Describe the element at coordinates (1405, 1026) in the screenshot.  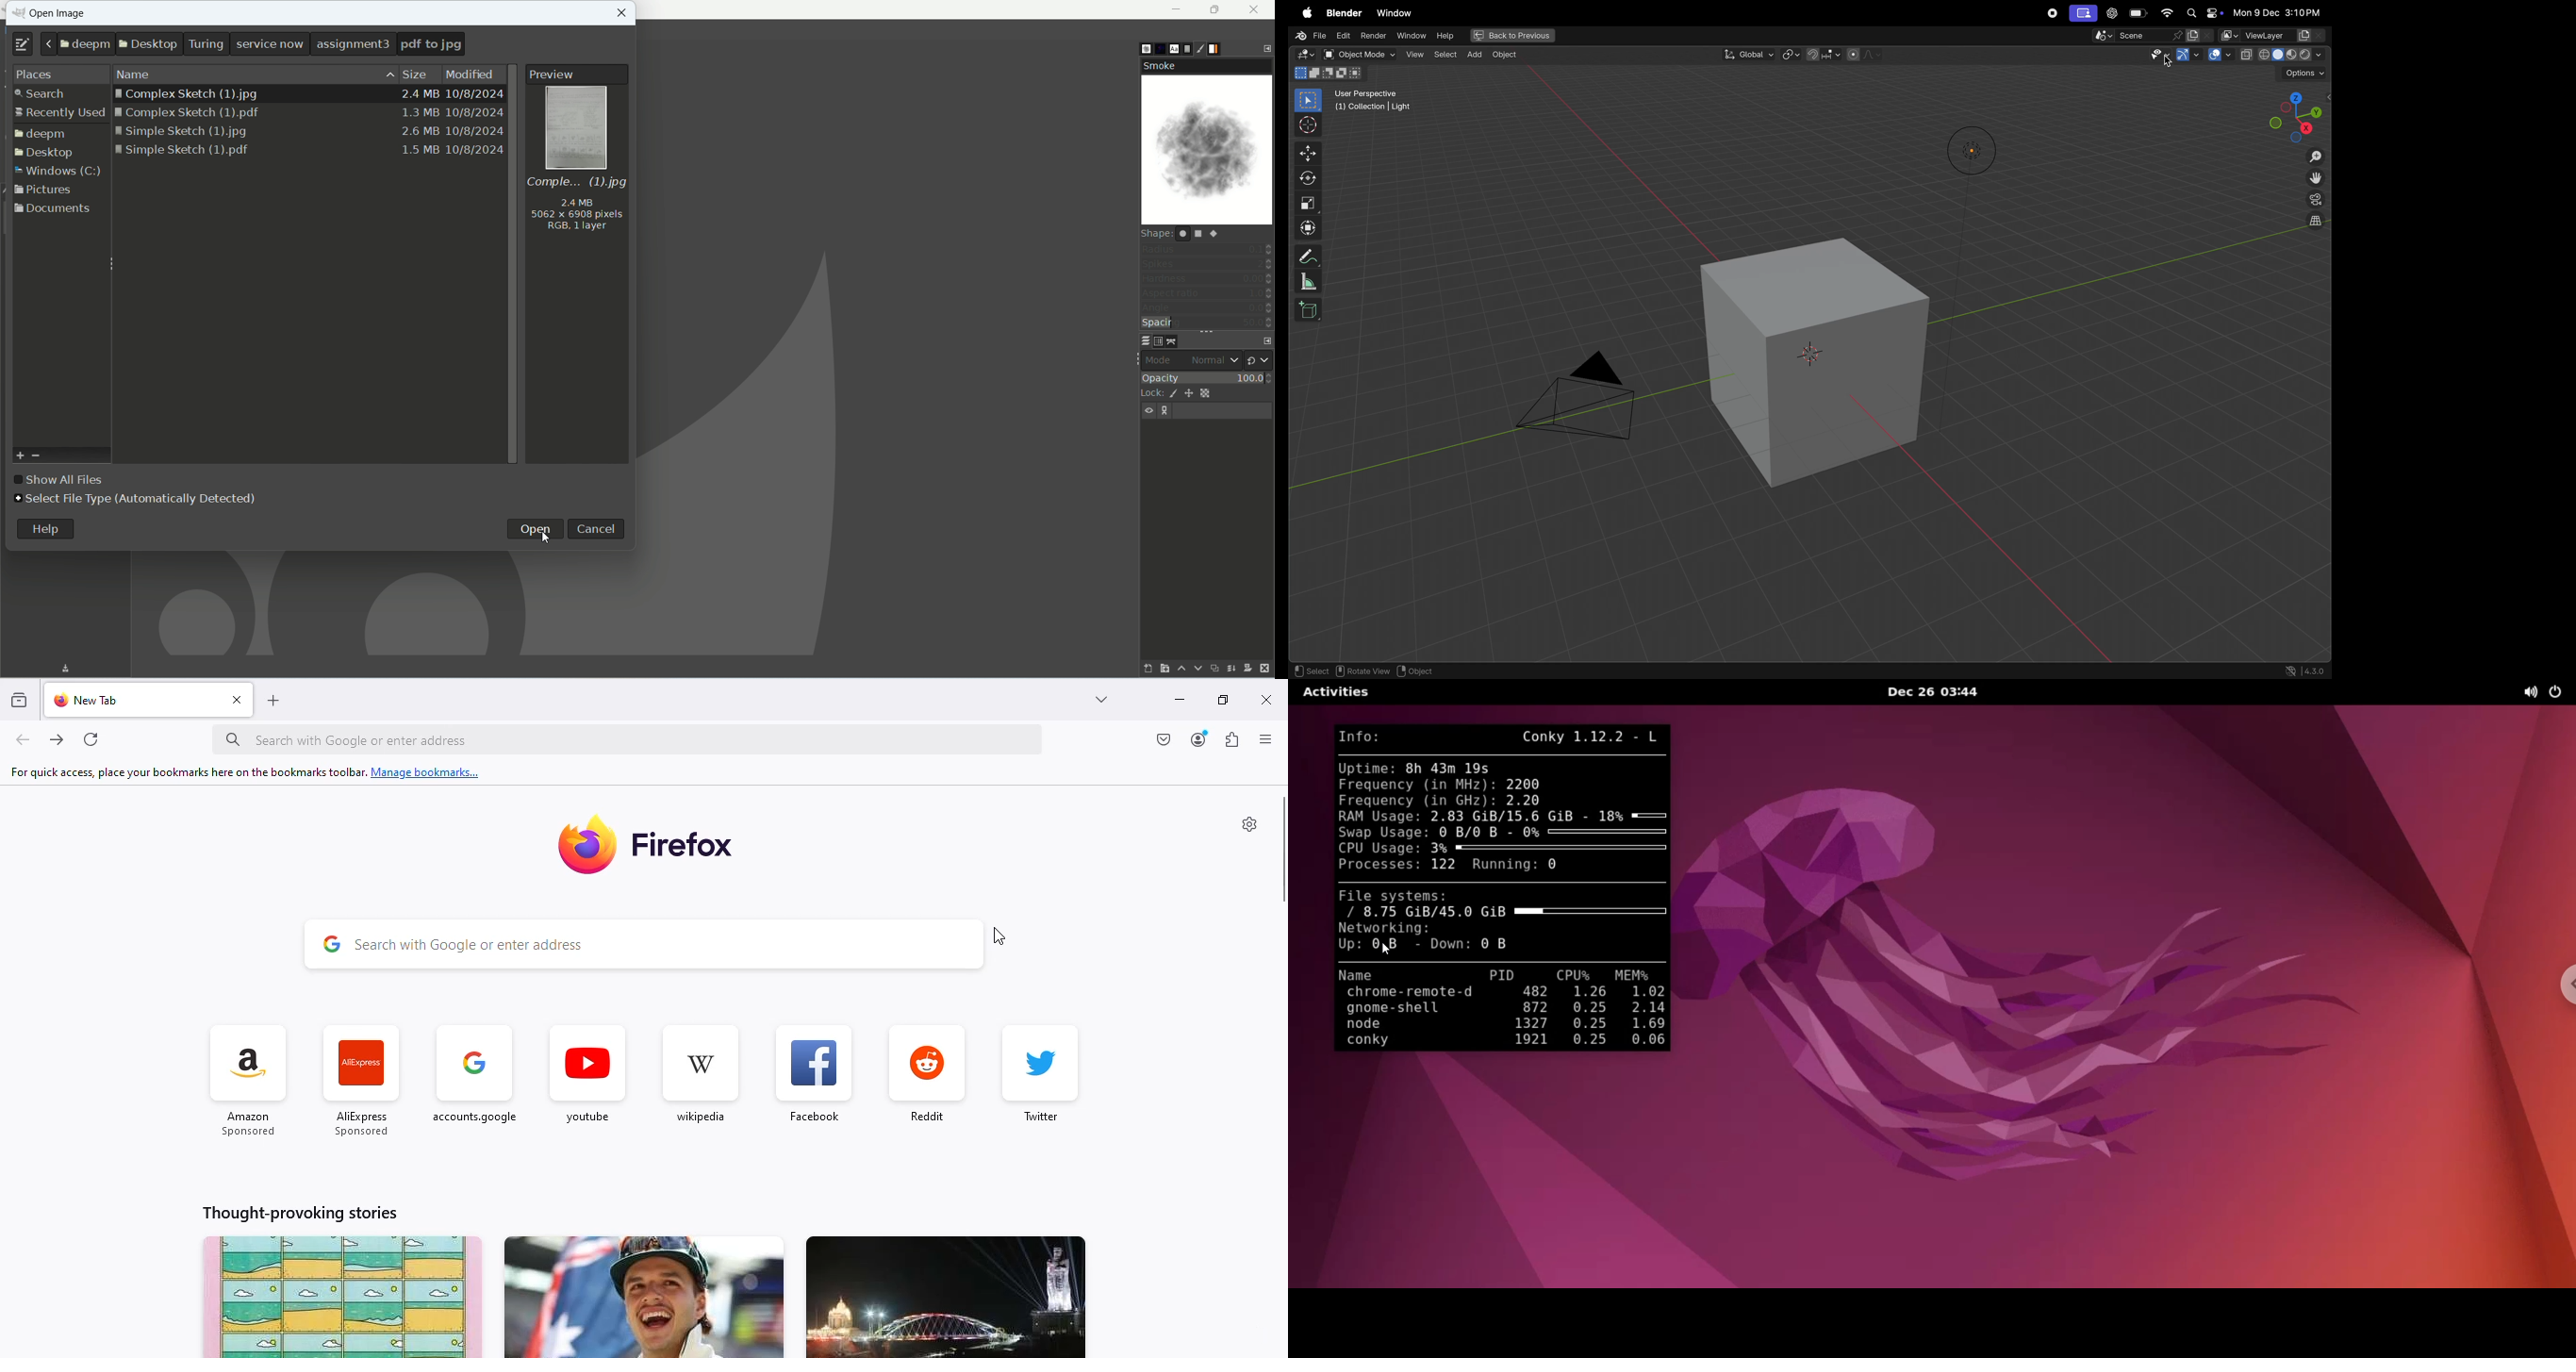
I see `node` at that location.